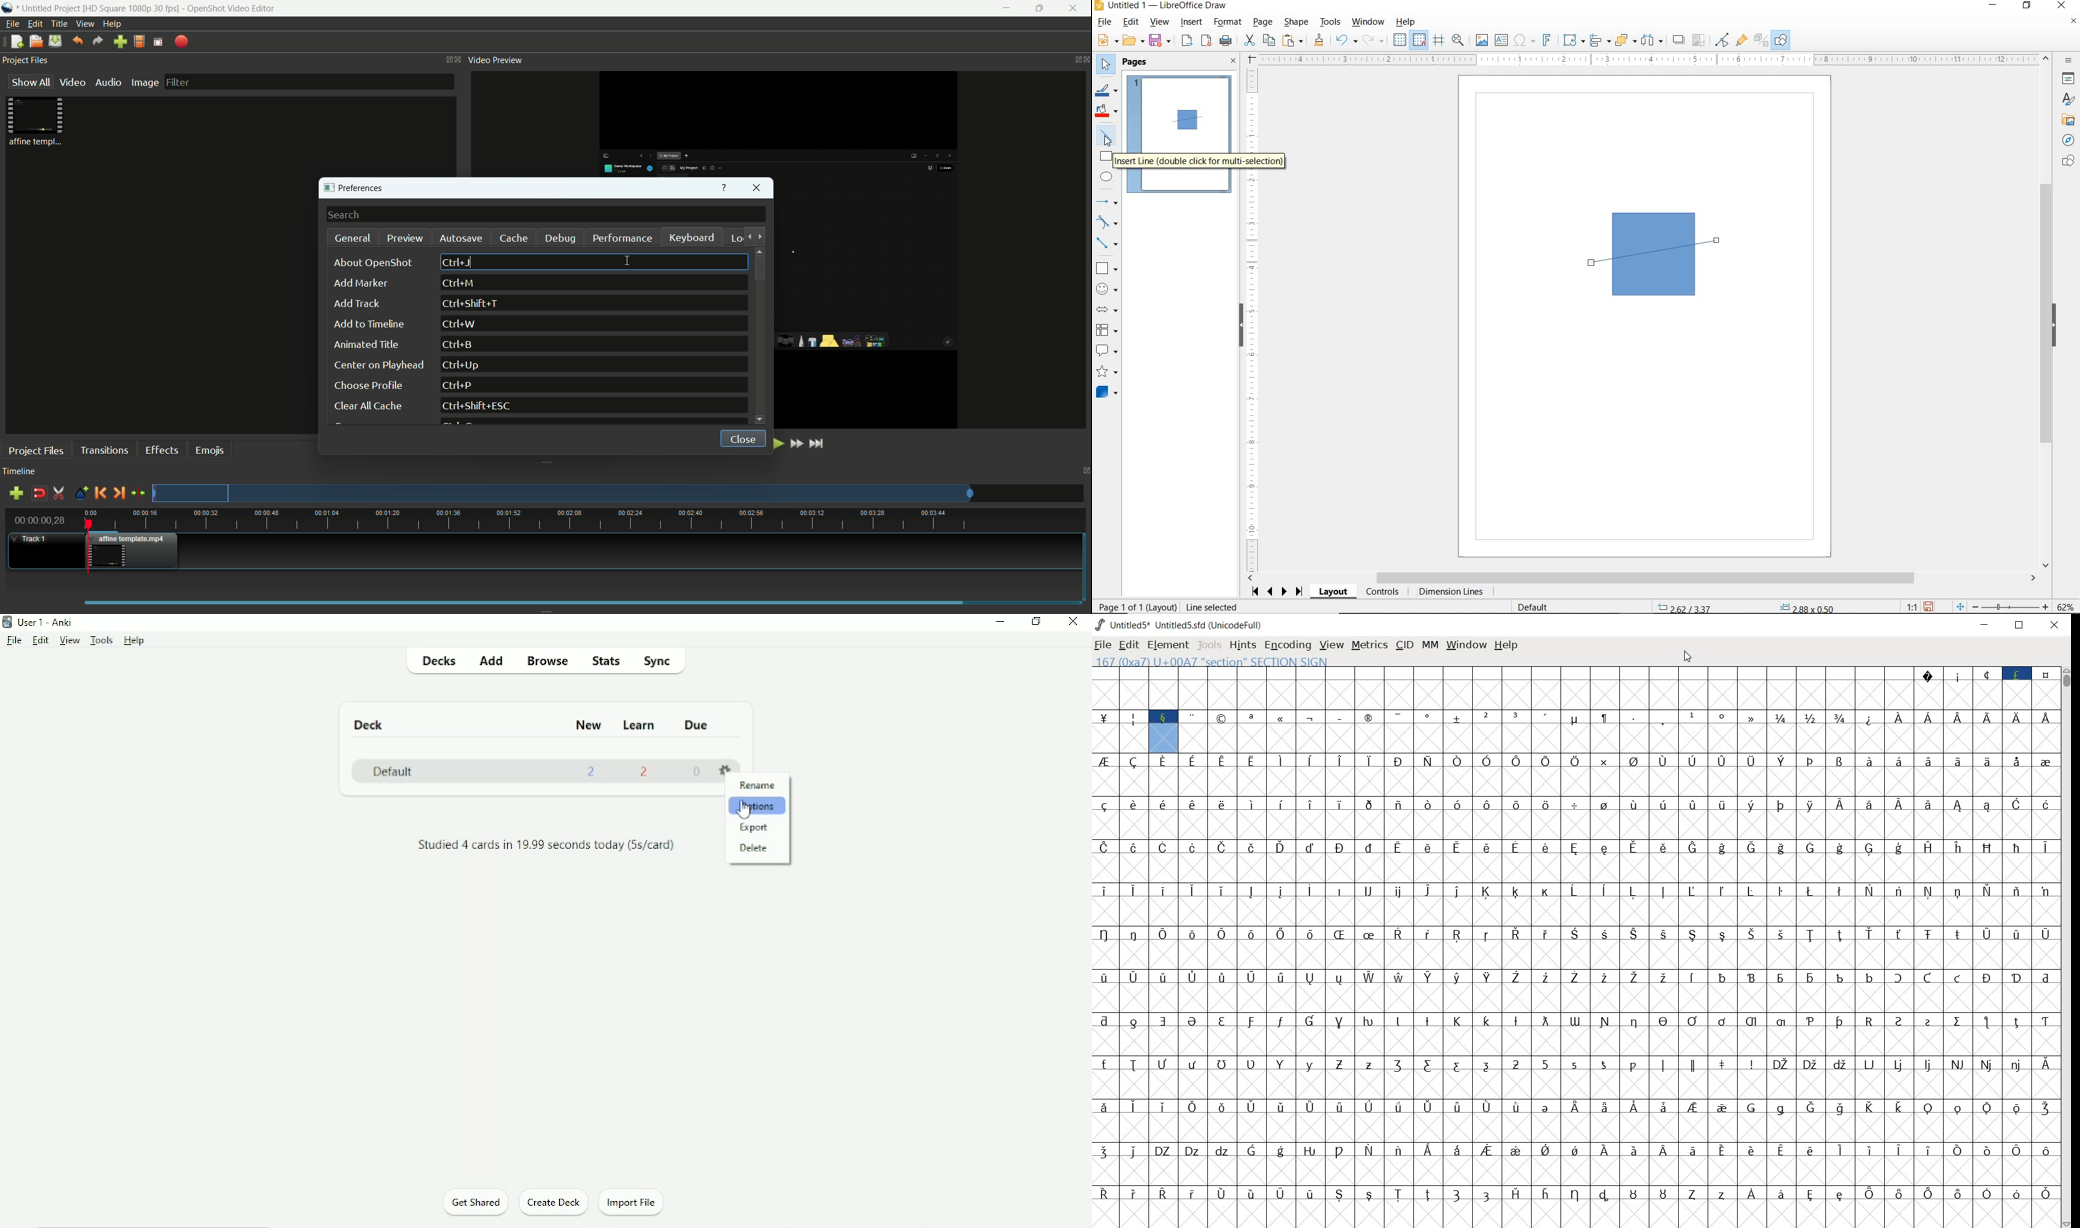  Describe the element at coordinates (354, 238) in the screenshot. I see `general` at that location.